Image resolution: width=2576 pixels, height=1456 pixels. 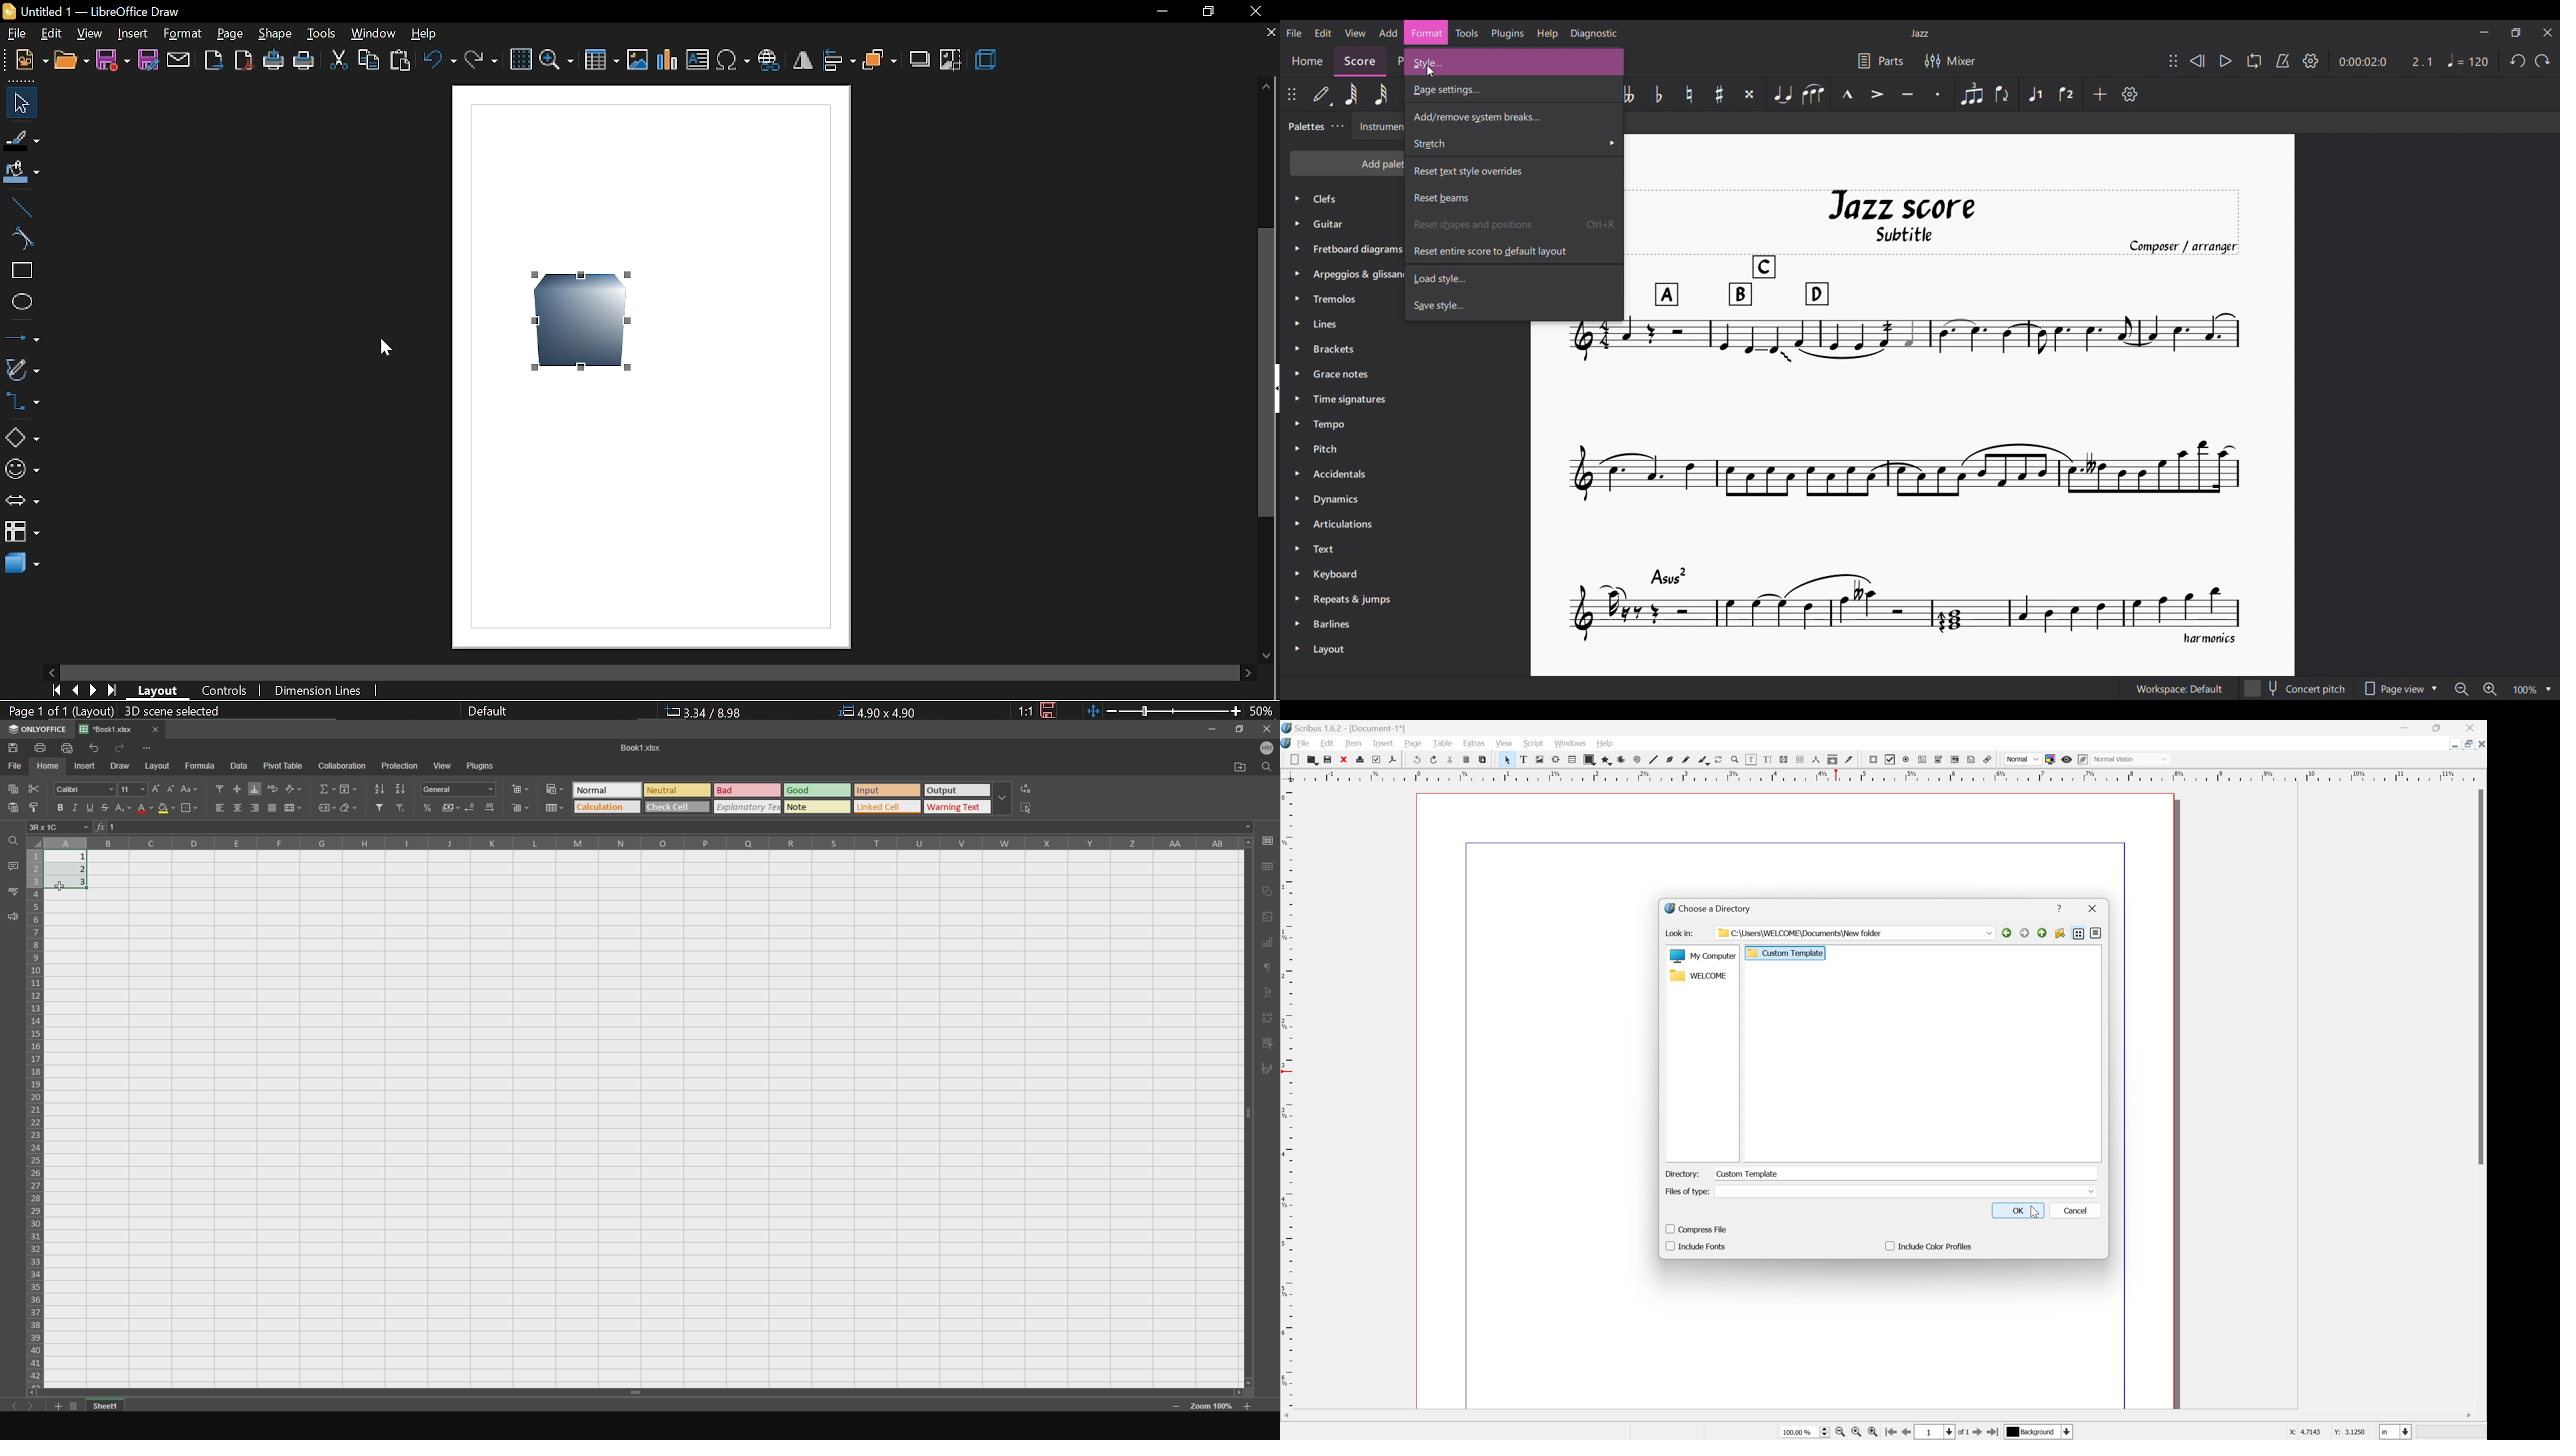 I want to click on Normal, so click(x=2023, y=759).